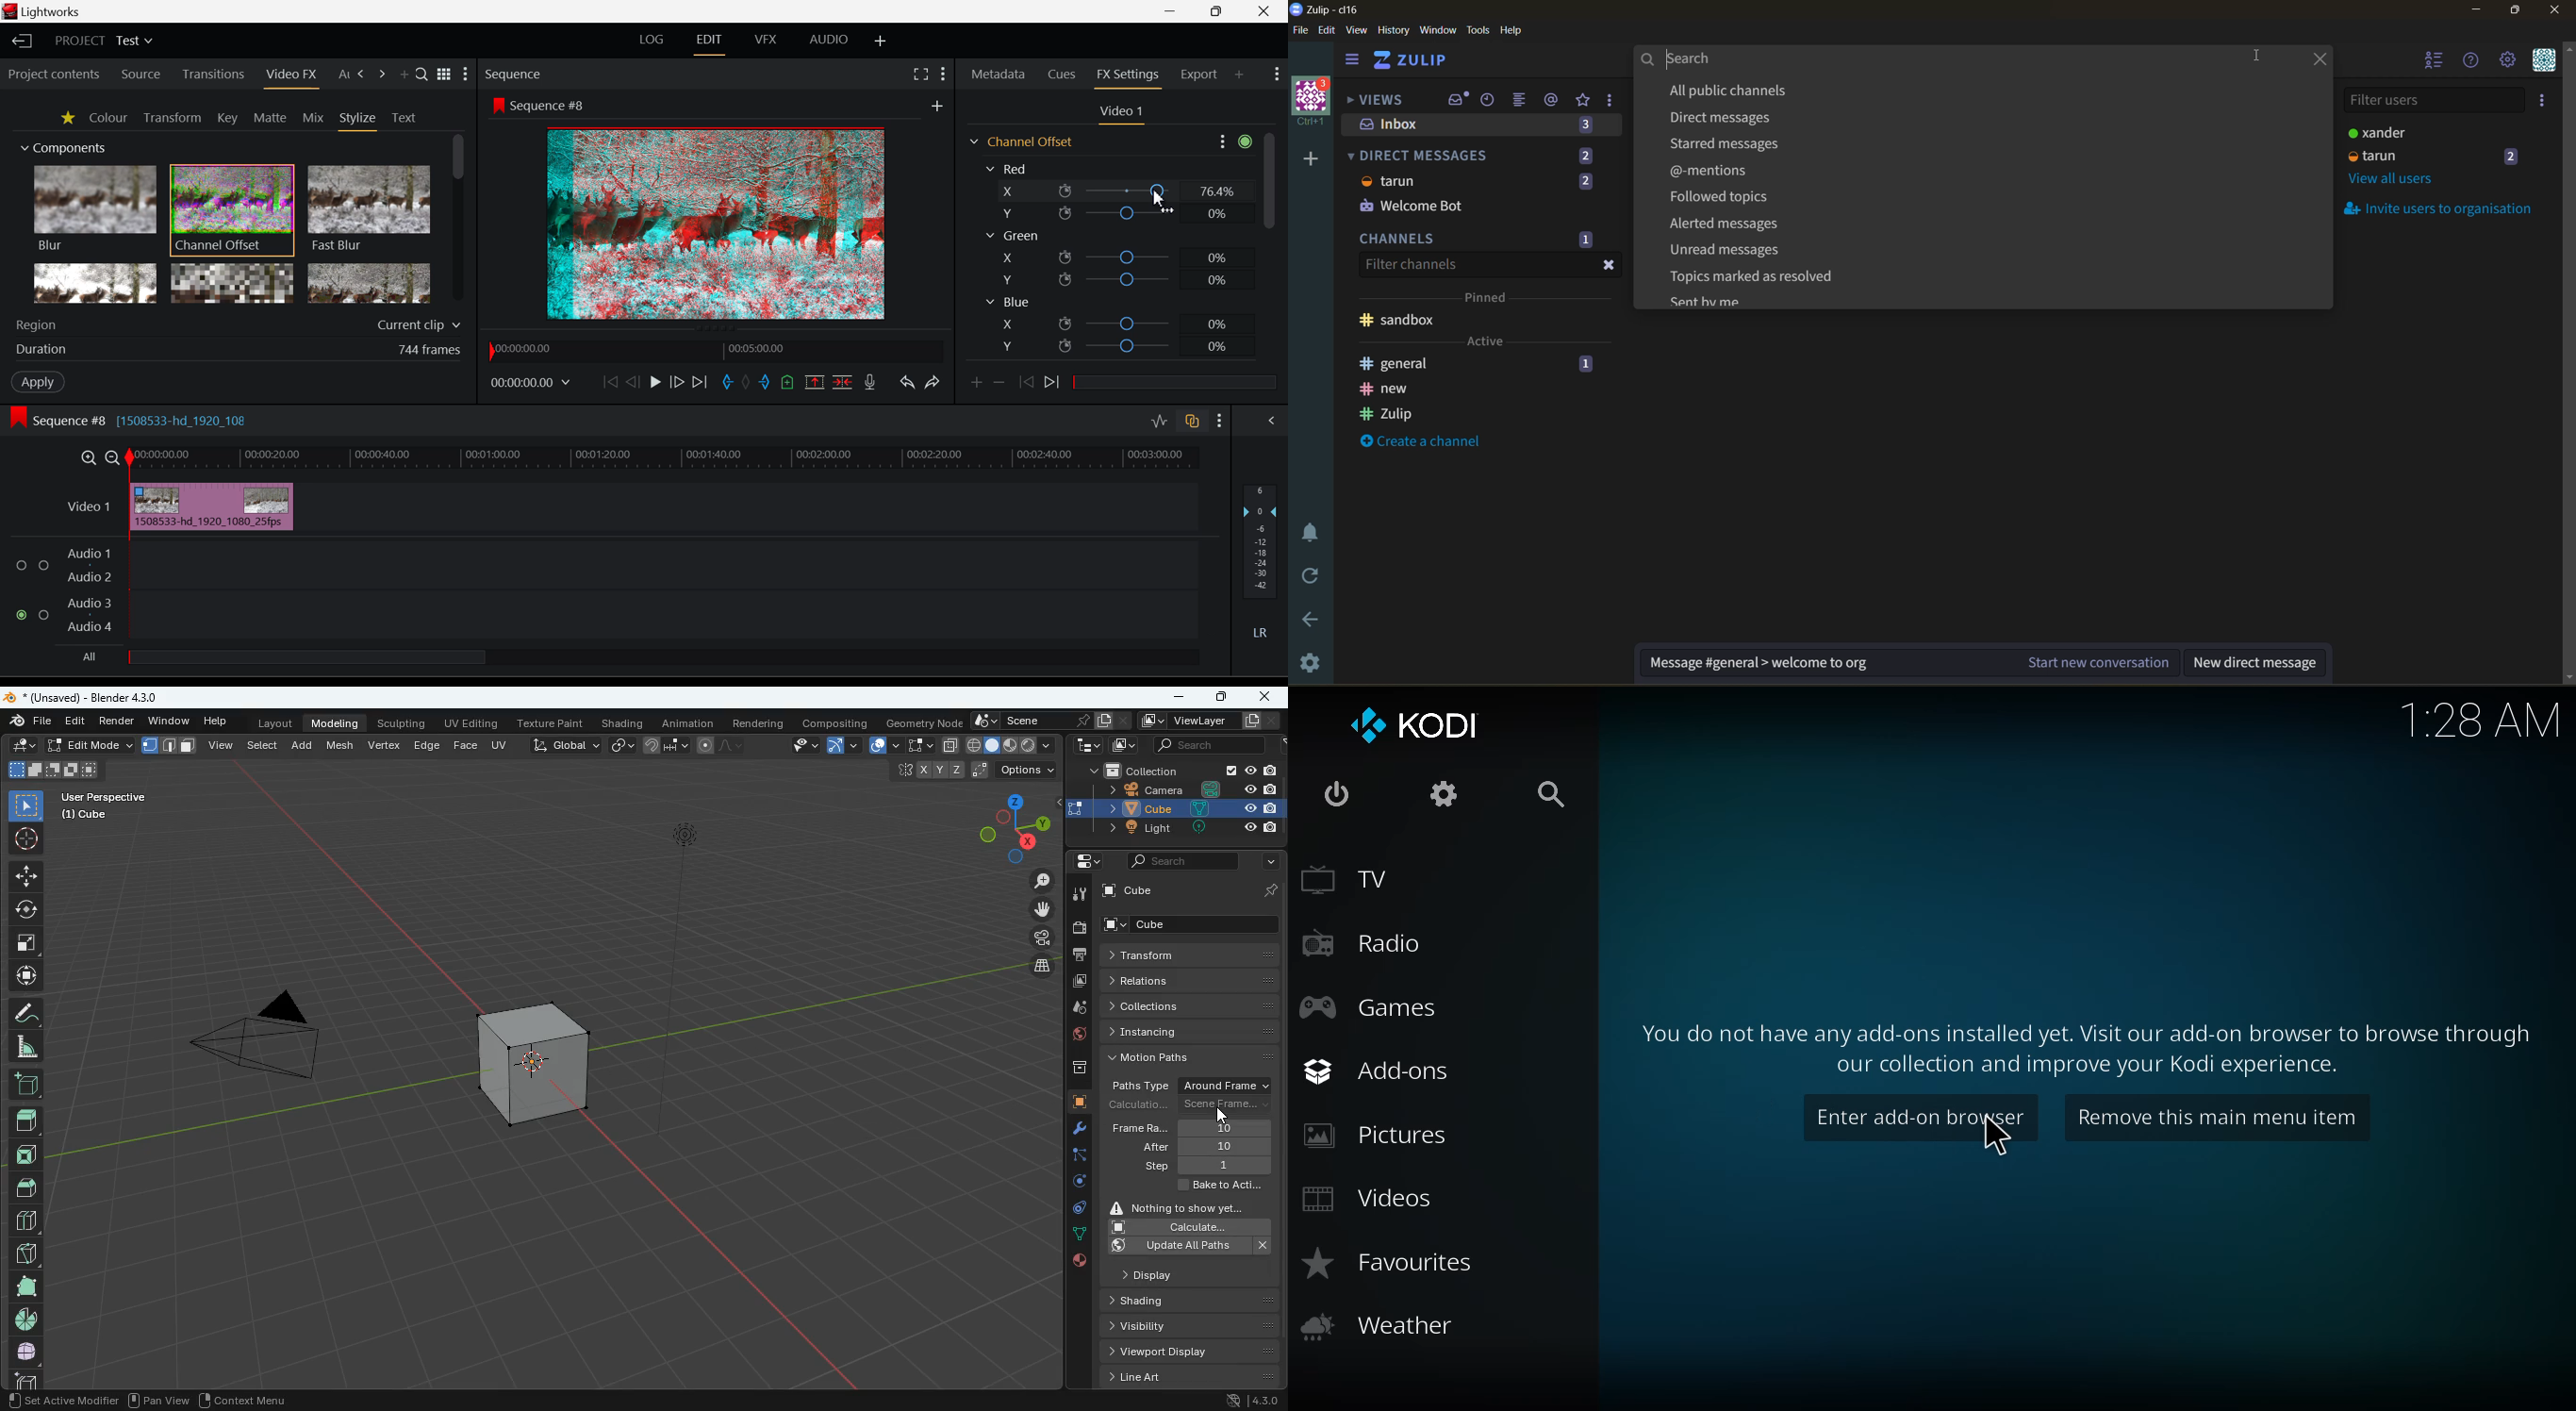  Describe the element at coordinates (1552, 100) in the screenshot. I see `mentions` at that location.